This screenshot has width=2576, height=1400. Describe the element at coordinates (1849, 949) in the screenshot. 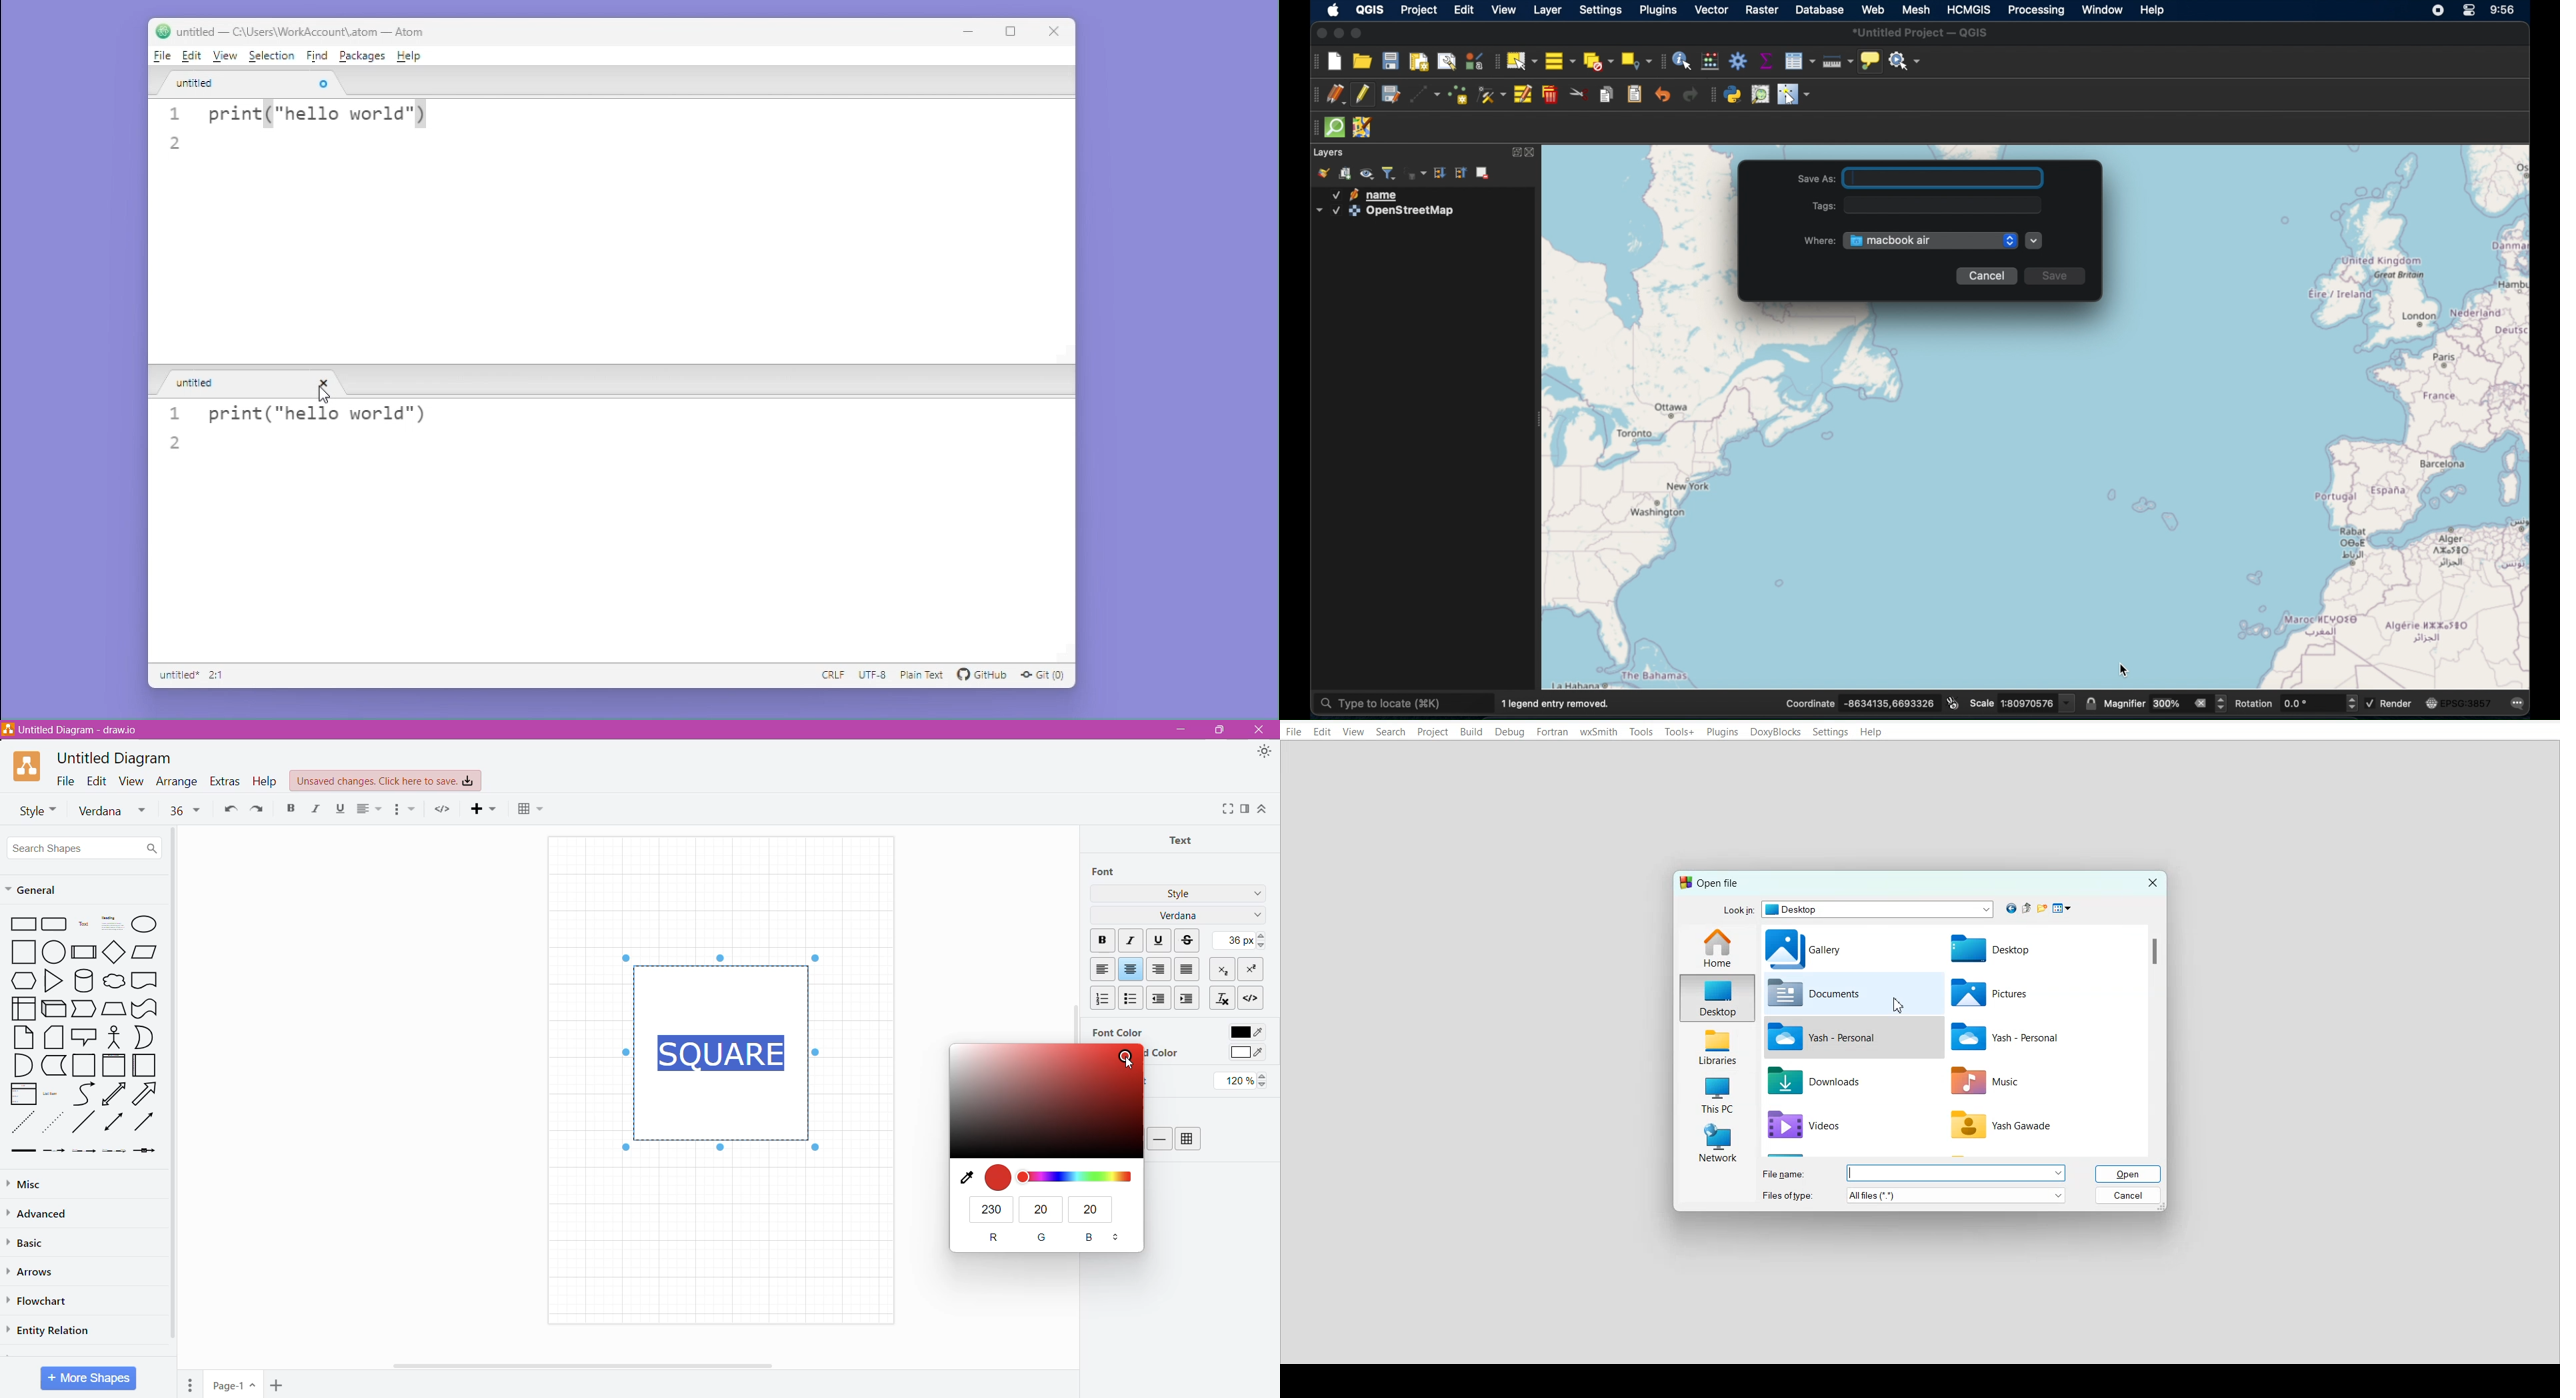

I see `Gallery` at that location.